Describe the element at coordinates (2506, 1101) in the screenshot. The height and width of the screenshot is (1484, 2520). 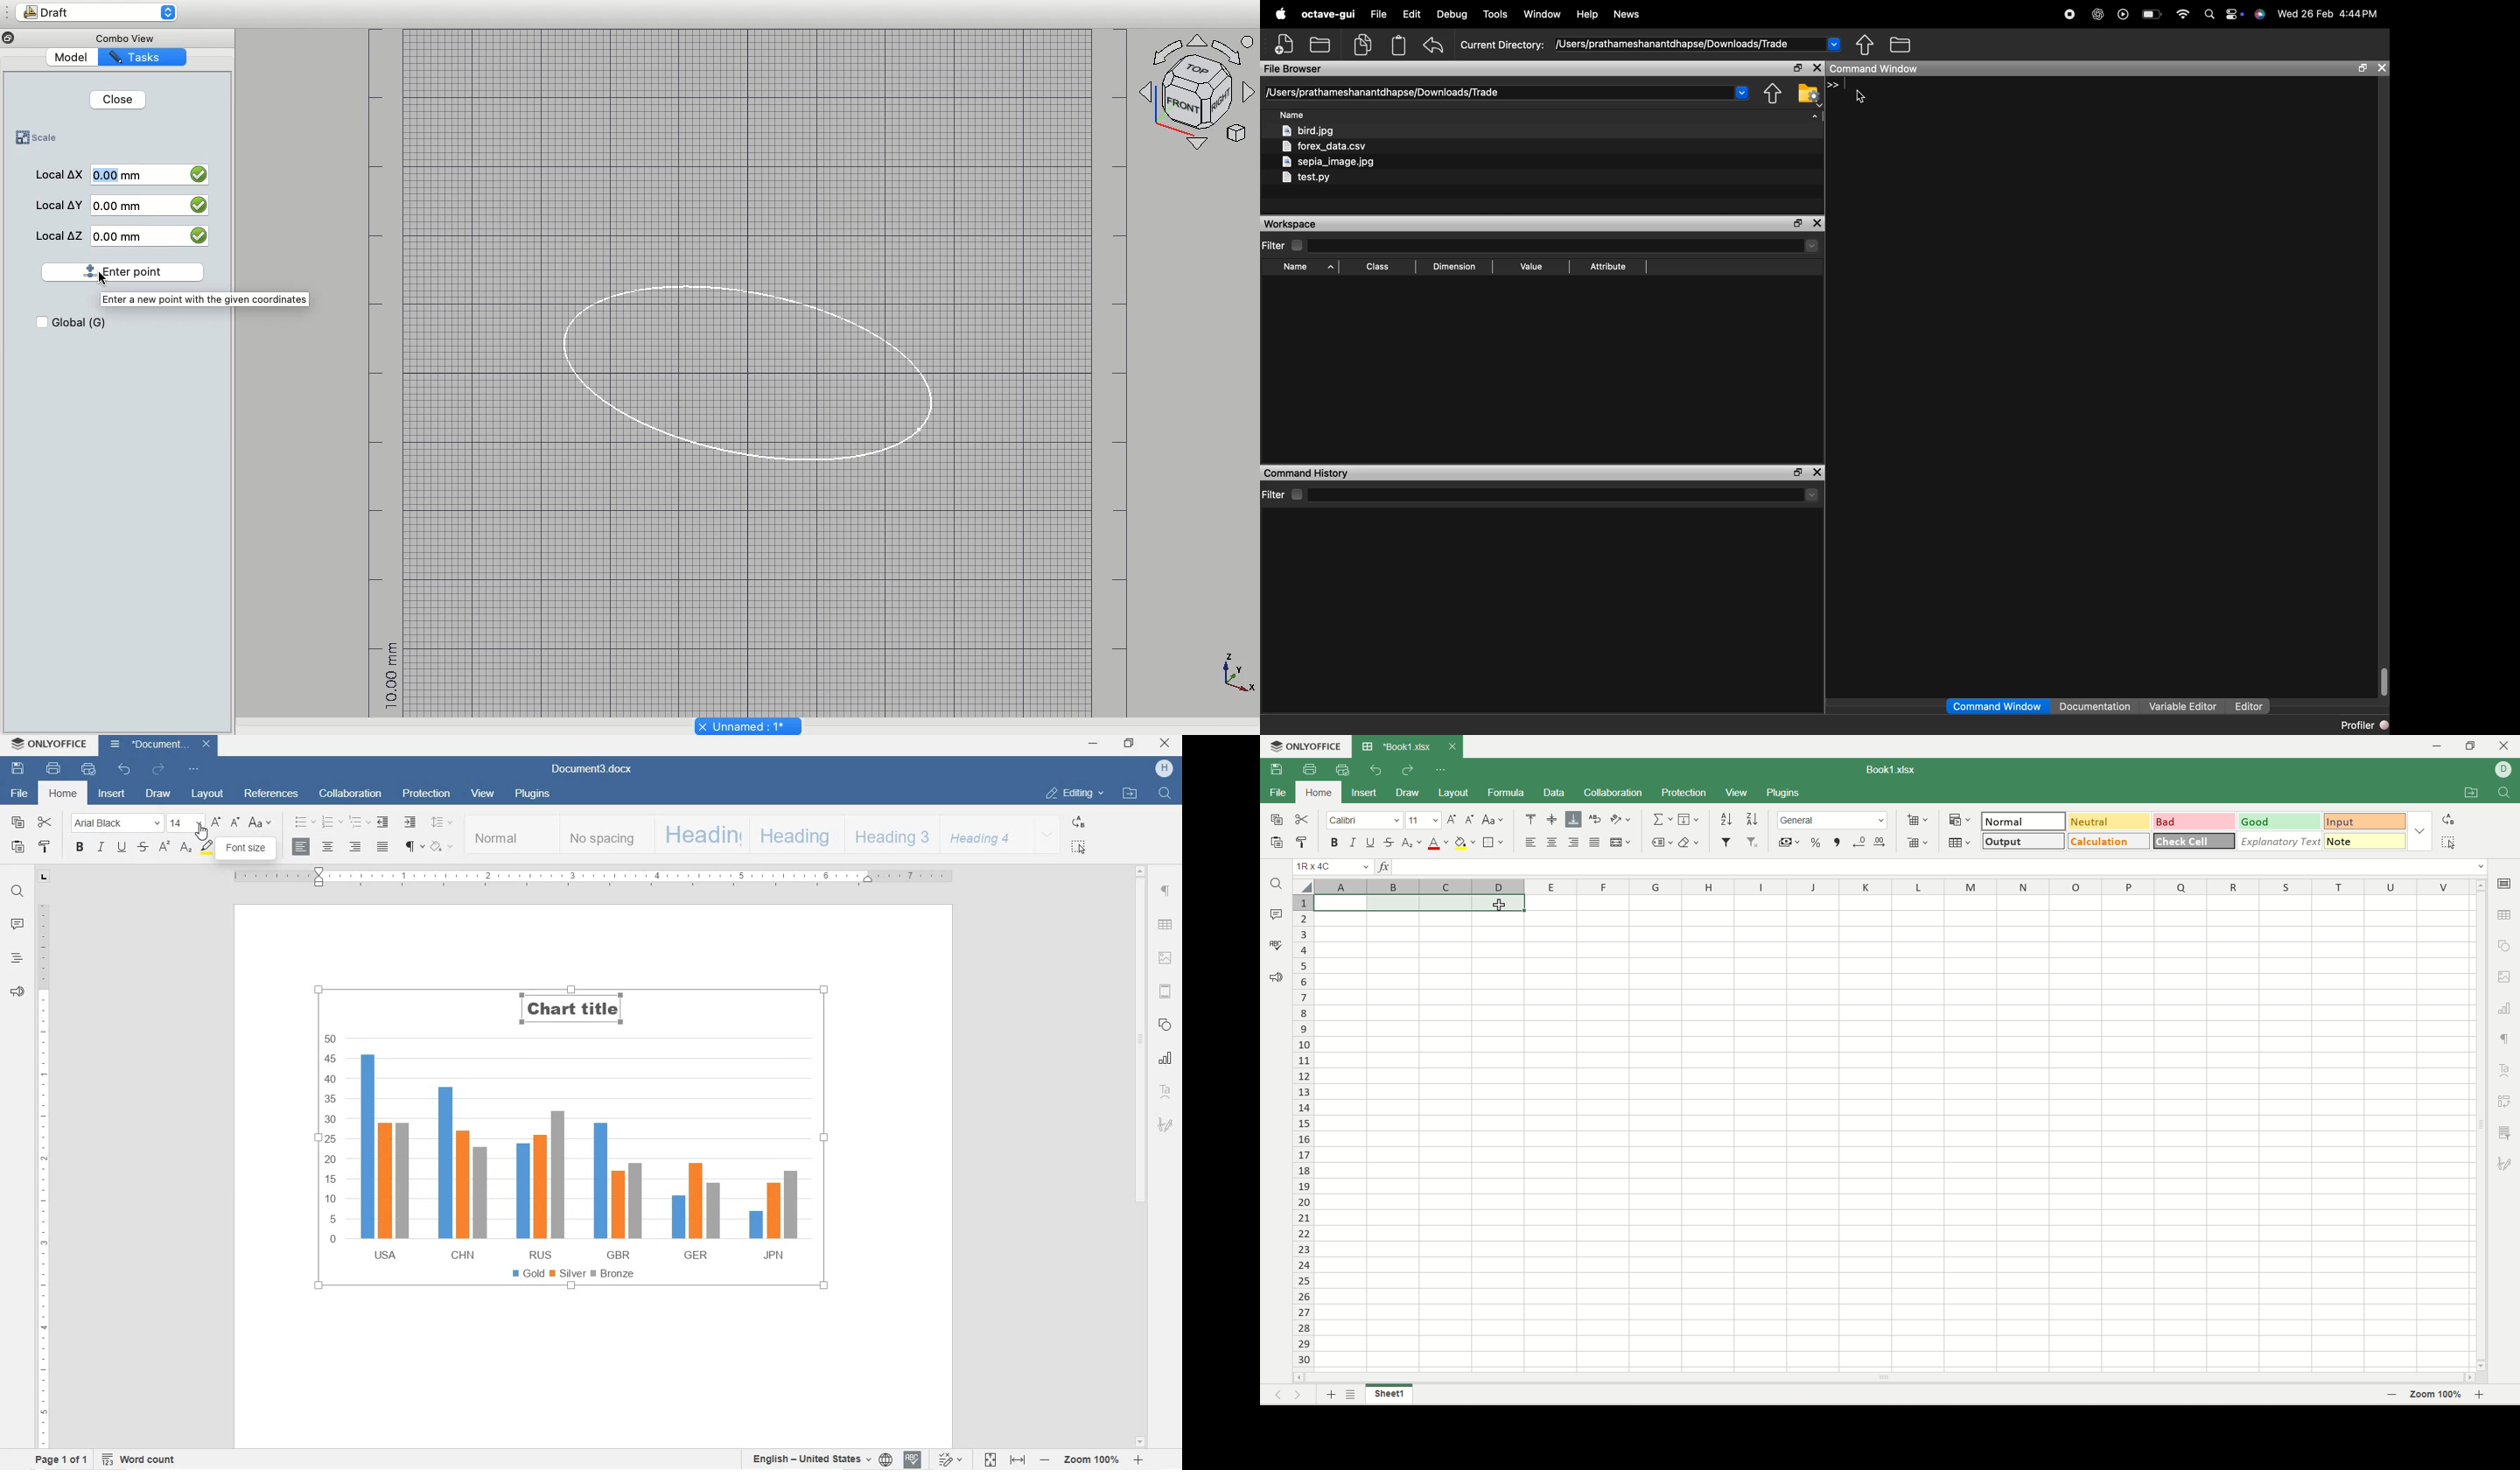
I see `pivot settings` at that location.